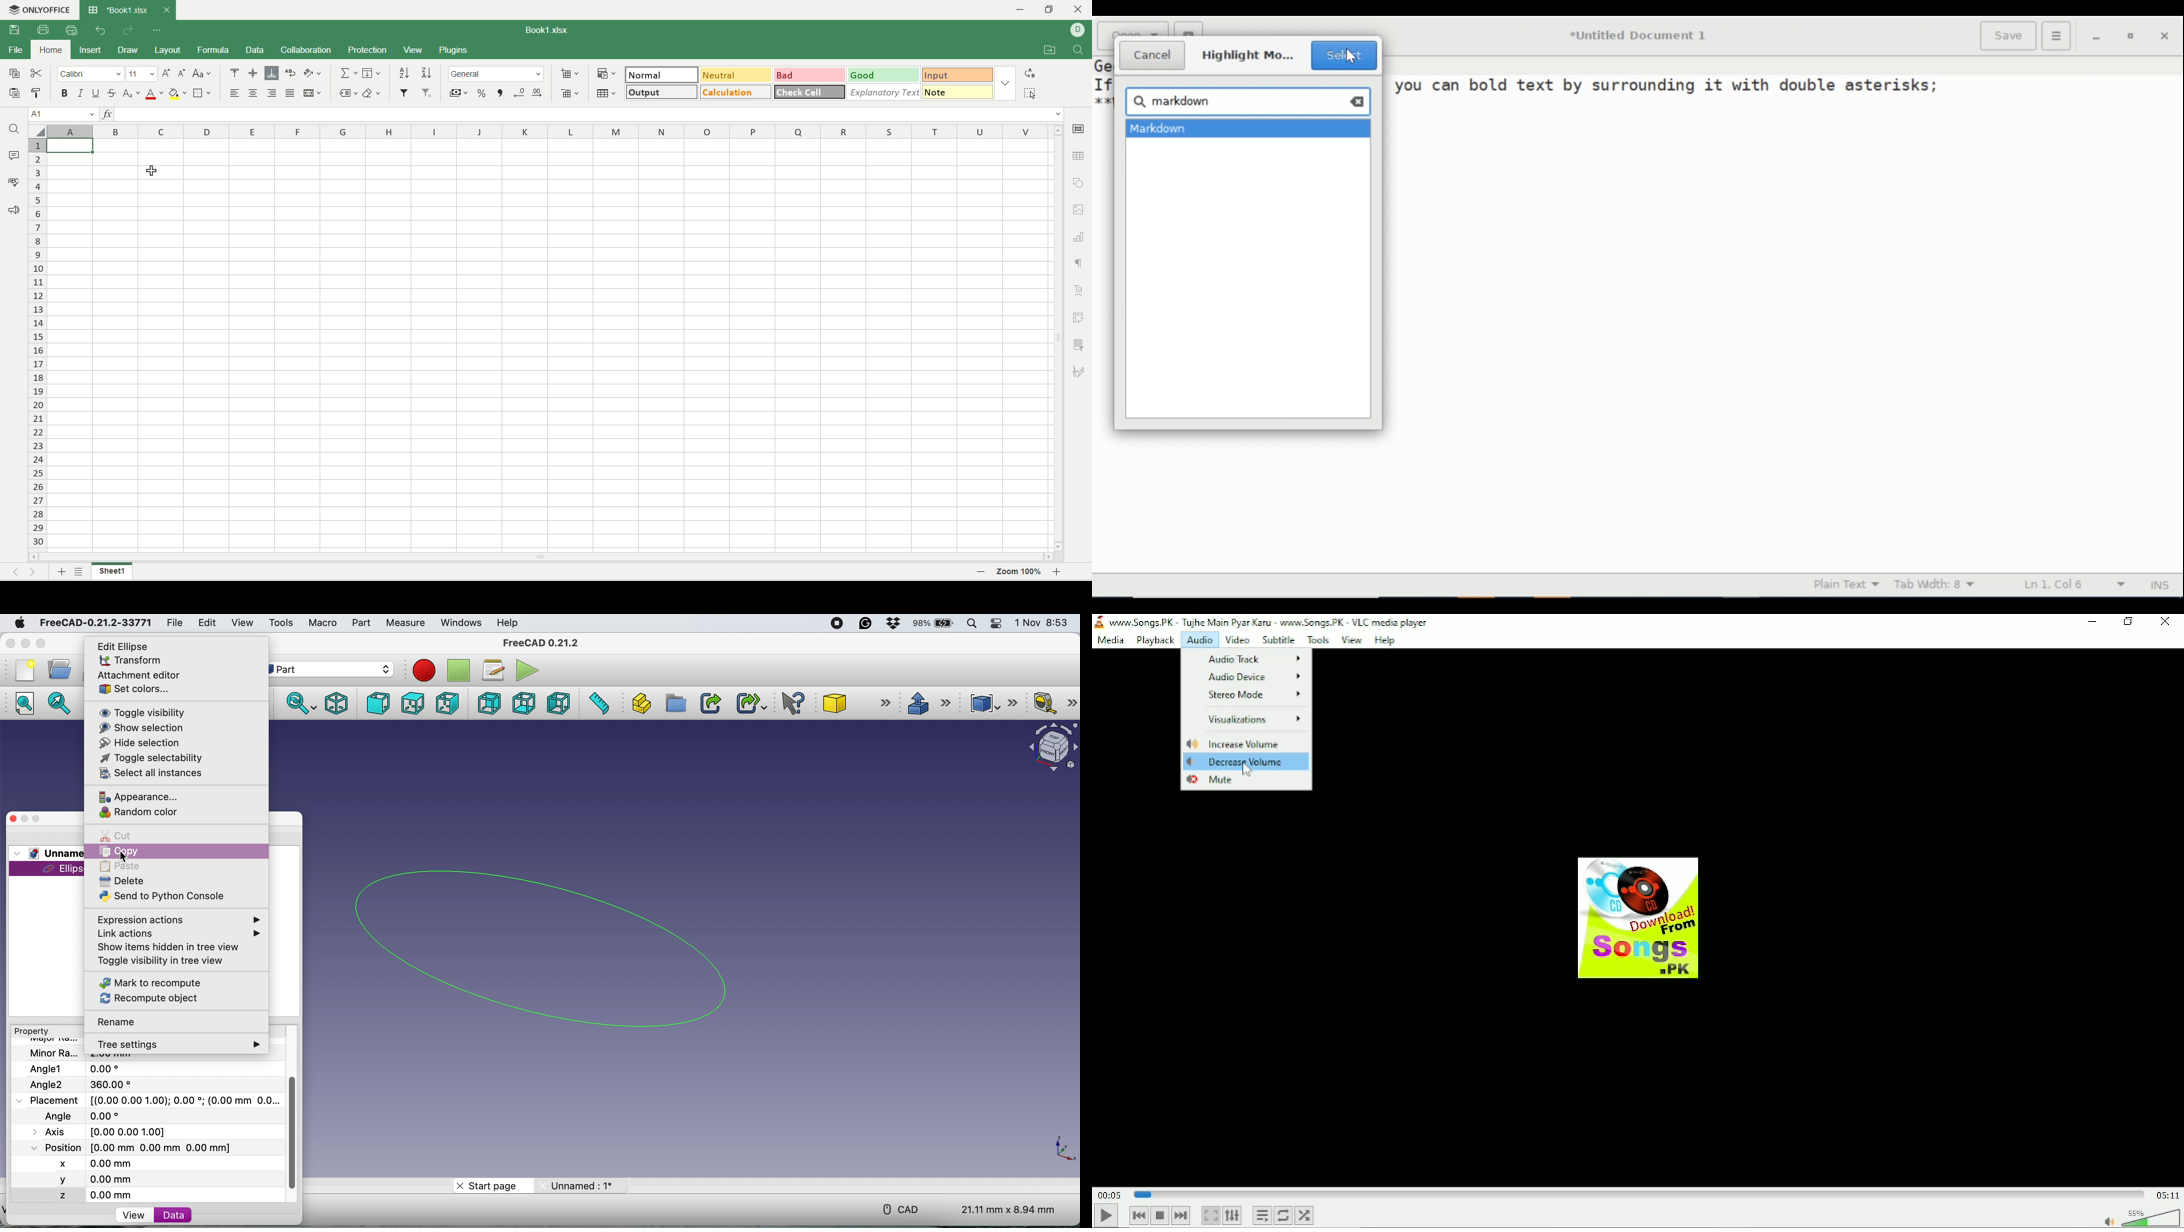  What do you see at coordinates (234, 93) in the screenshot?
I see `align left` at bounding box center [234, 93].